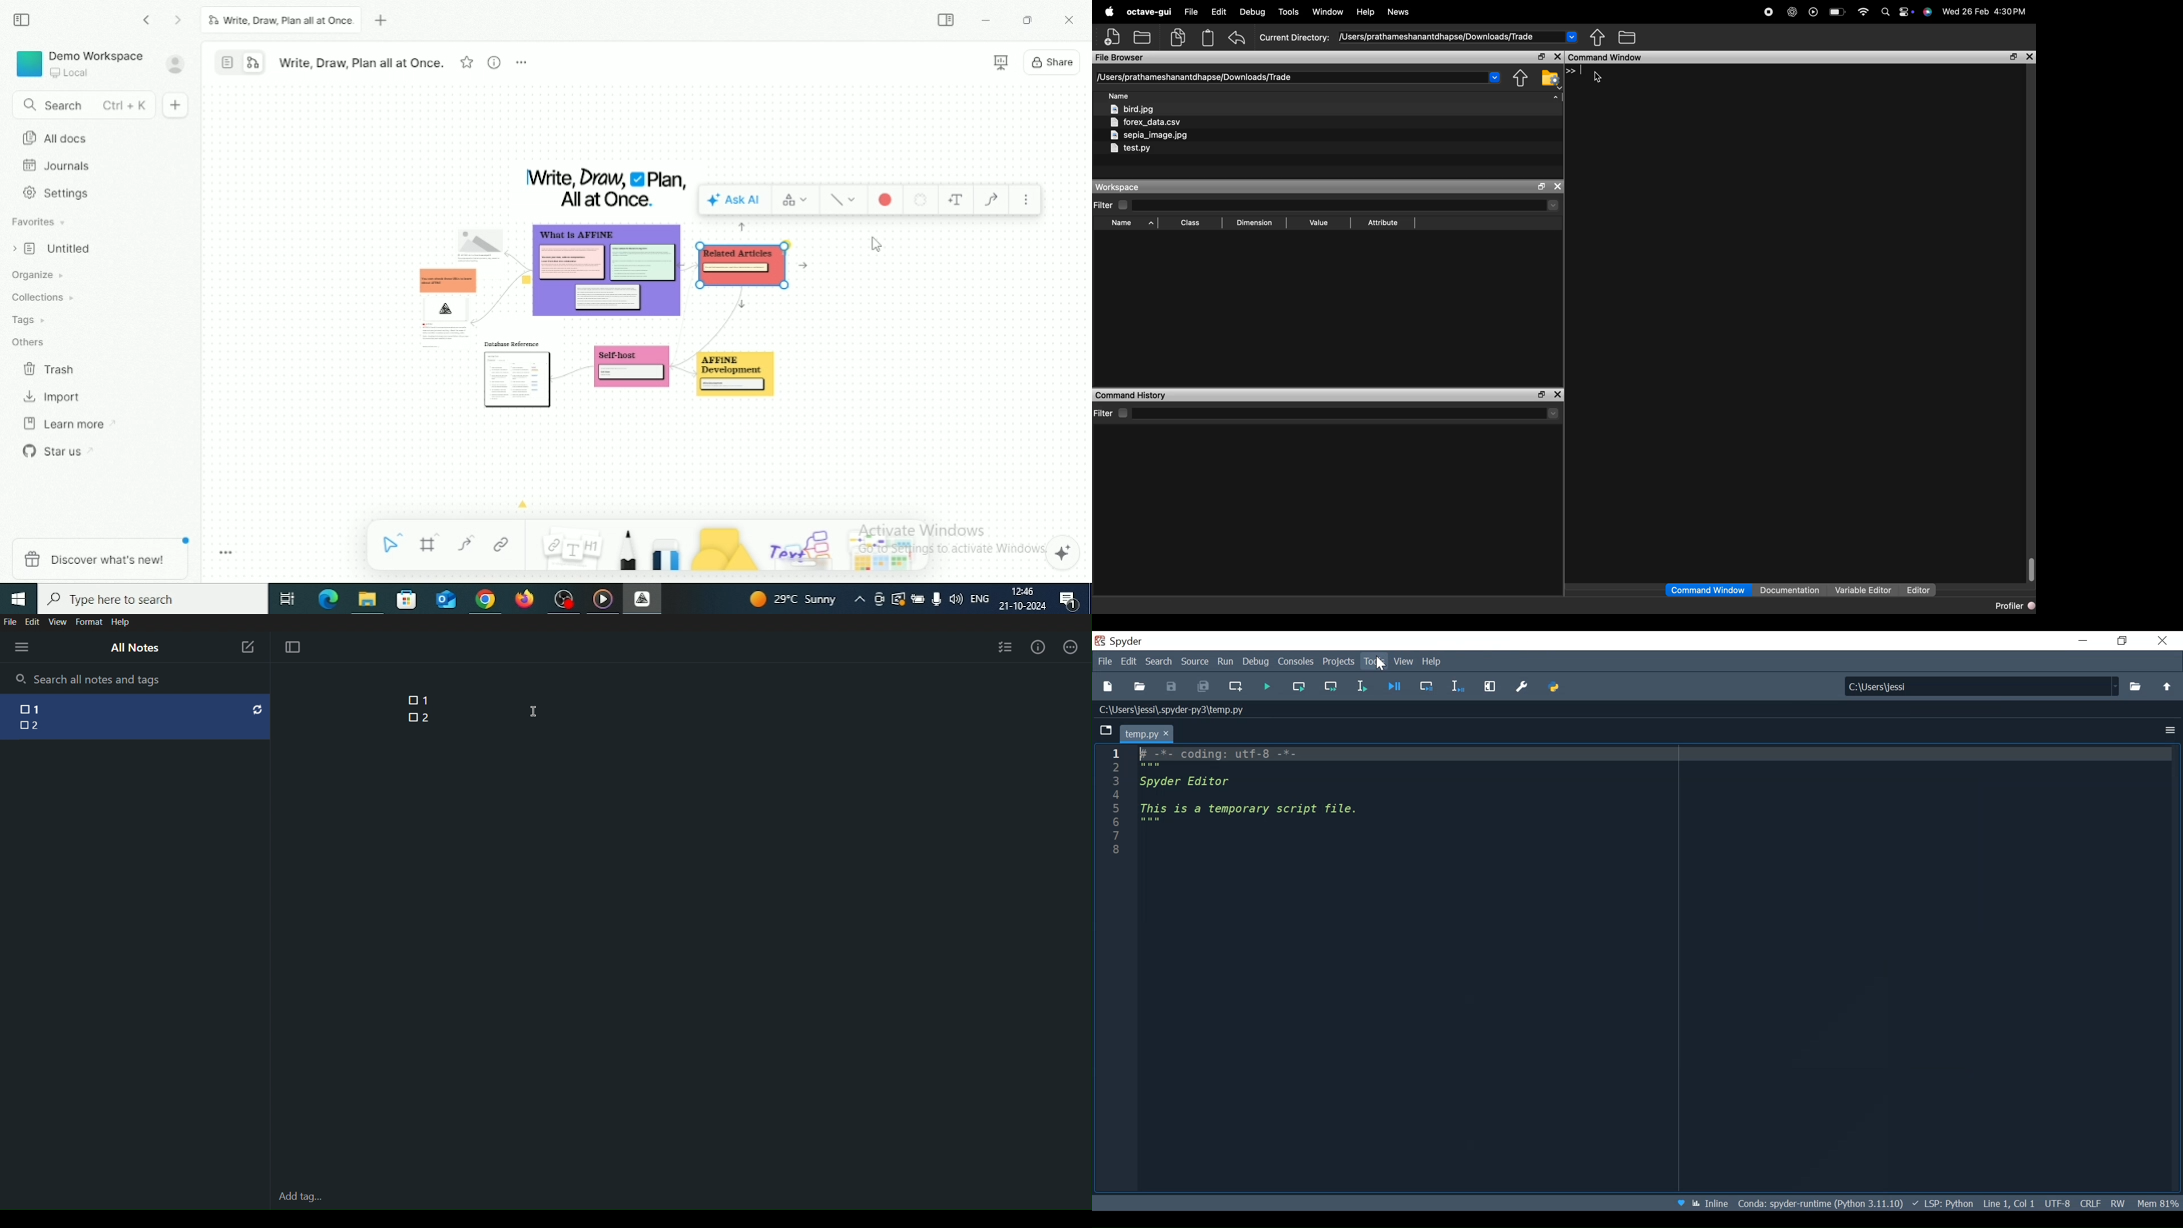 The width and height of the screenshot is (2184, 1232). What do you see at coordinates (1627, 37) in the screenshot?
I see `folder` at bounding box center [1627, 37].